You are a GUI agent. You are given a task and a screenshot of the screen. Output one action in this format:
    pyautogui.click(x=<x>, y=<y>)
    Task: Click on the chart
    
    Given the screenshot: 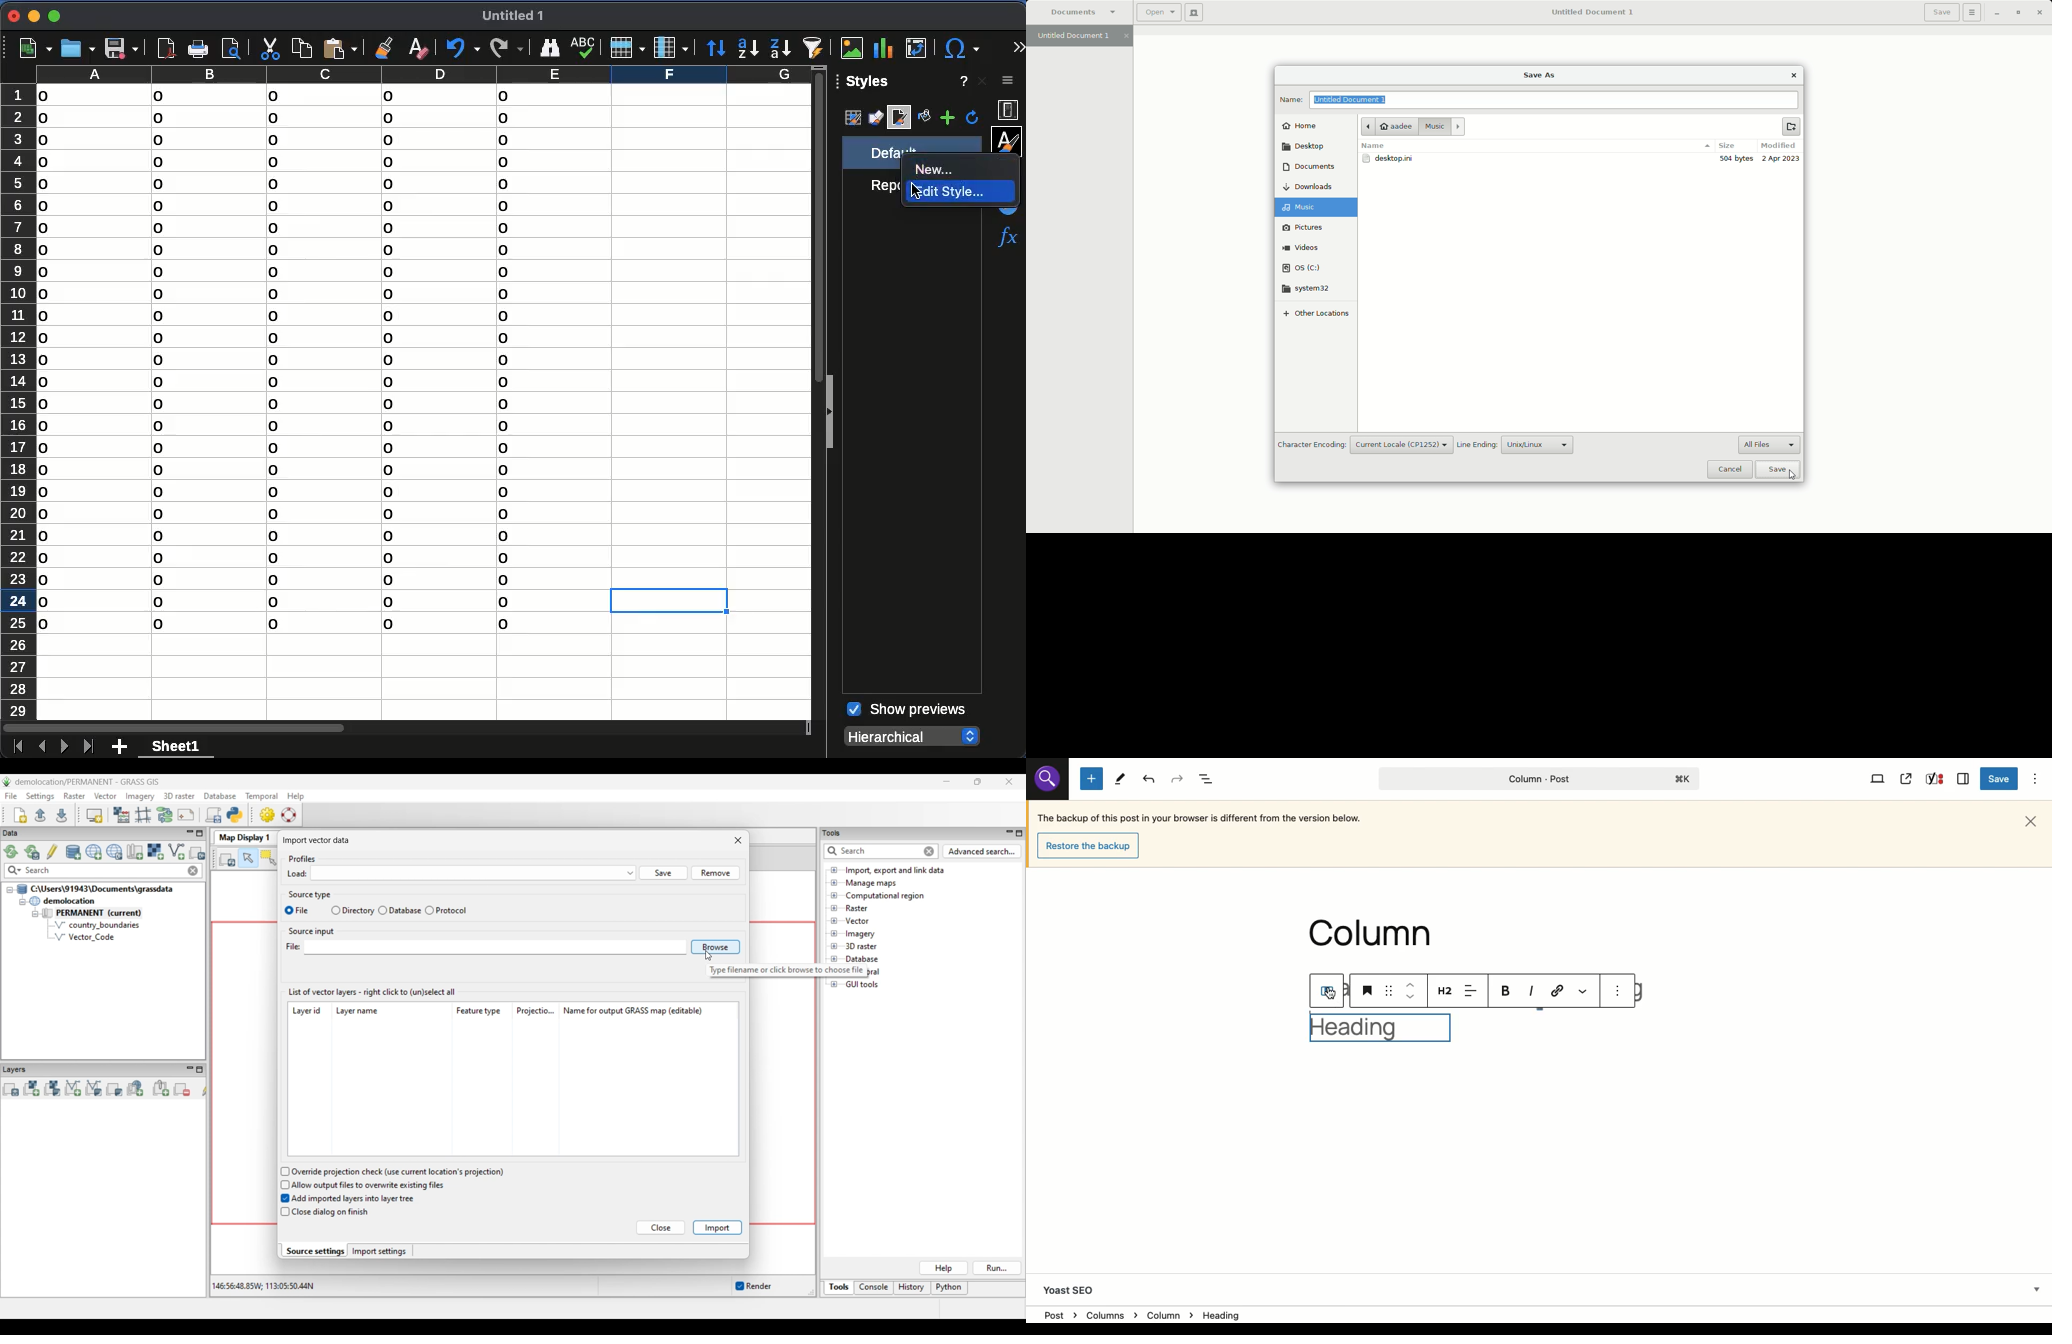 What is the action you would take?
    pyautogui.click(x=882, y=47)
    